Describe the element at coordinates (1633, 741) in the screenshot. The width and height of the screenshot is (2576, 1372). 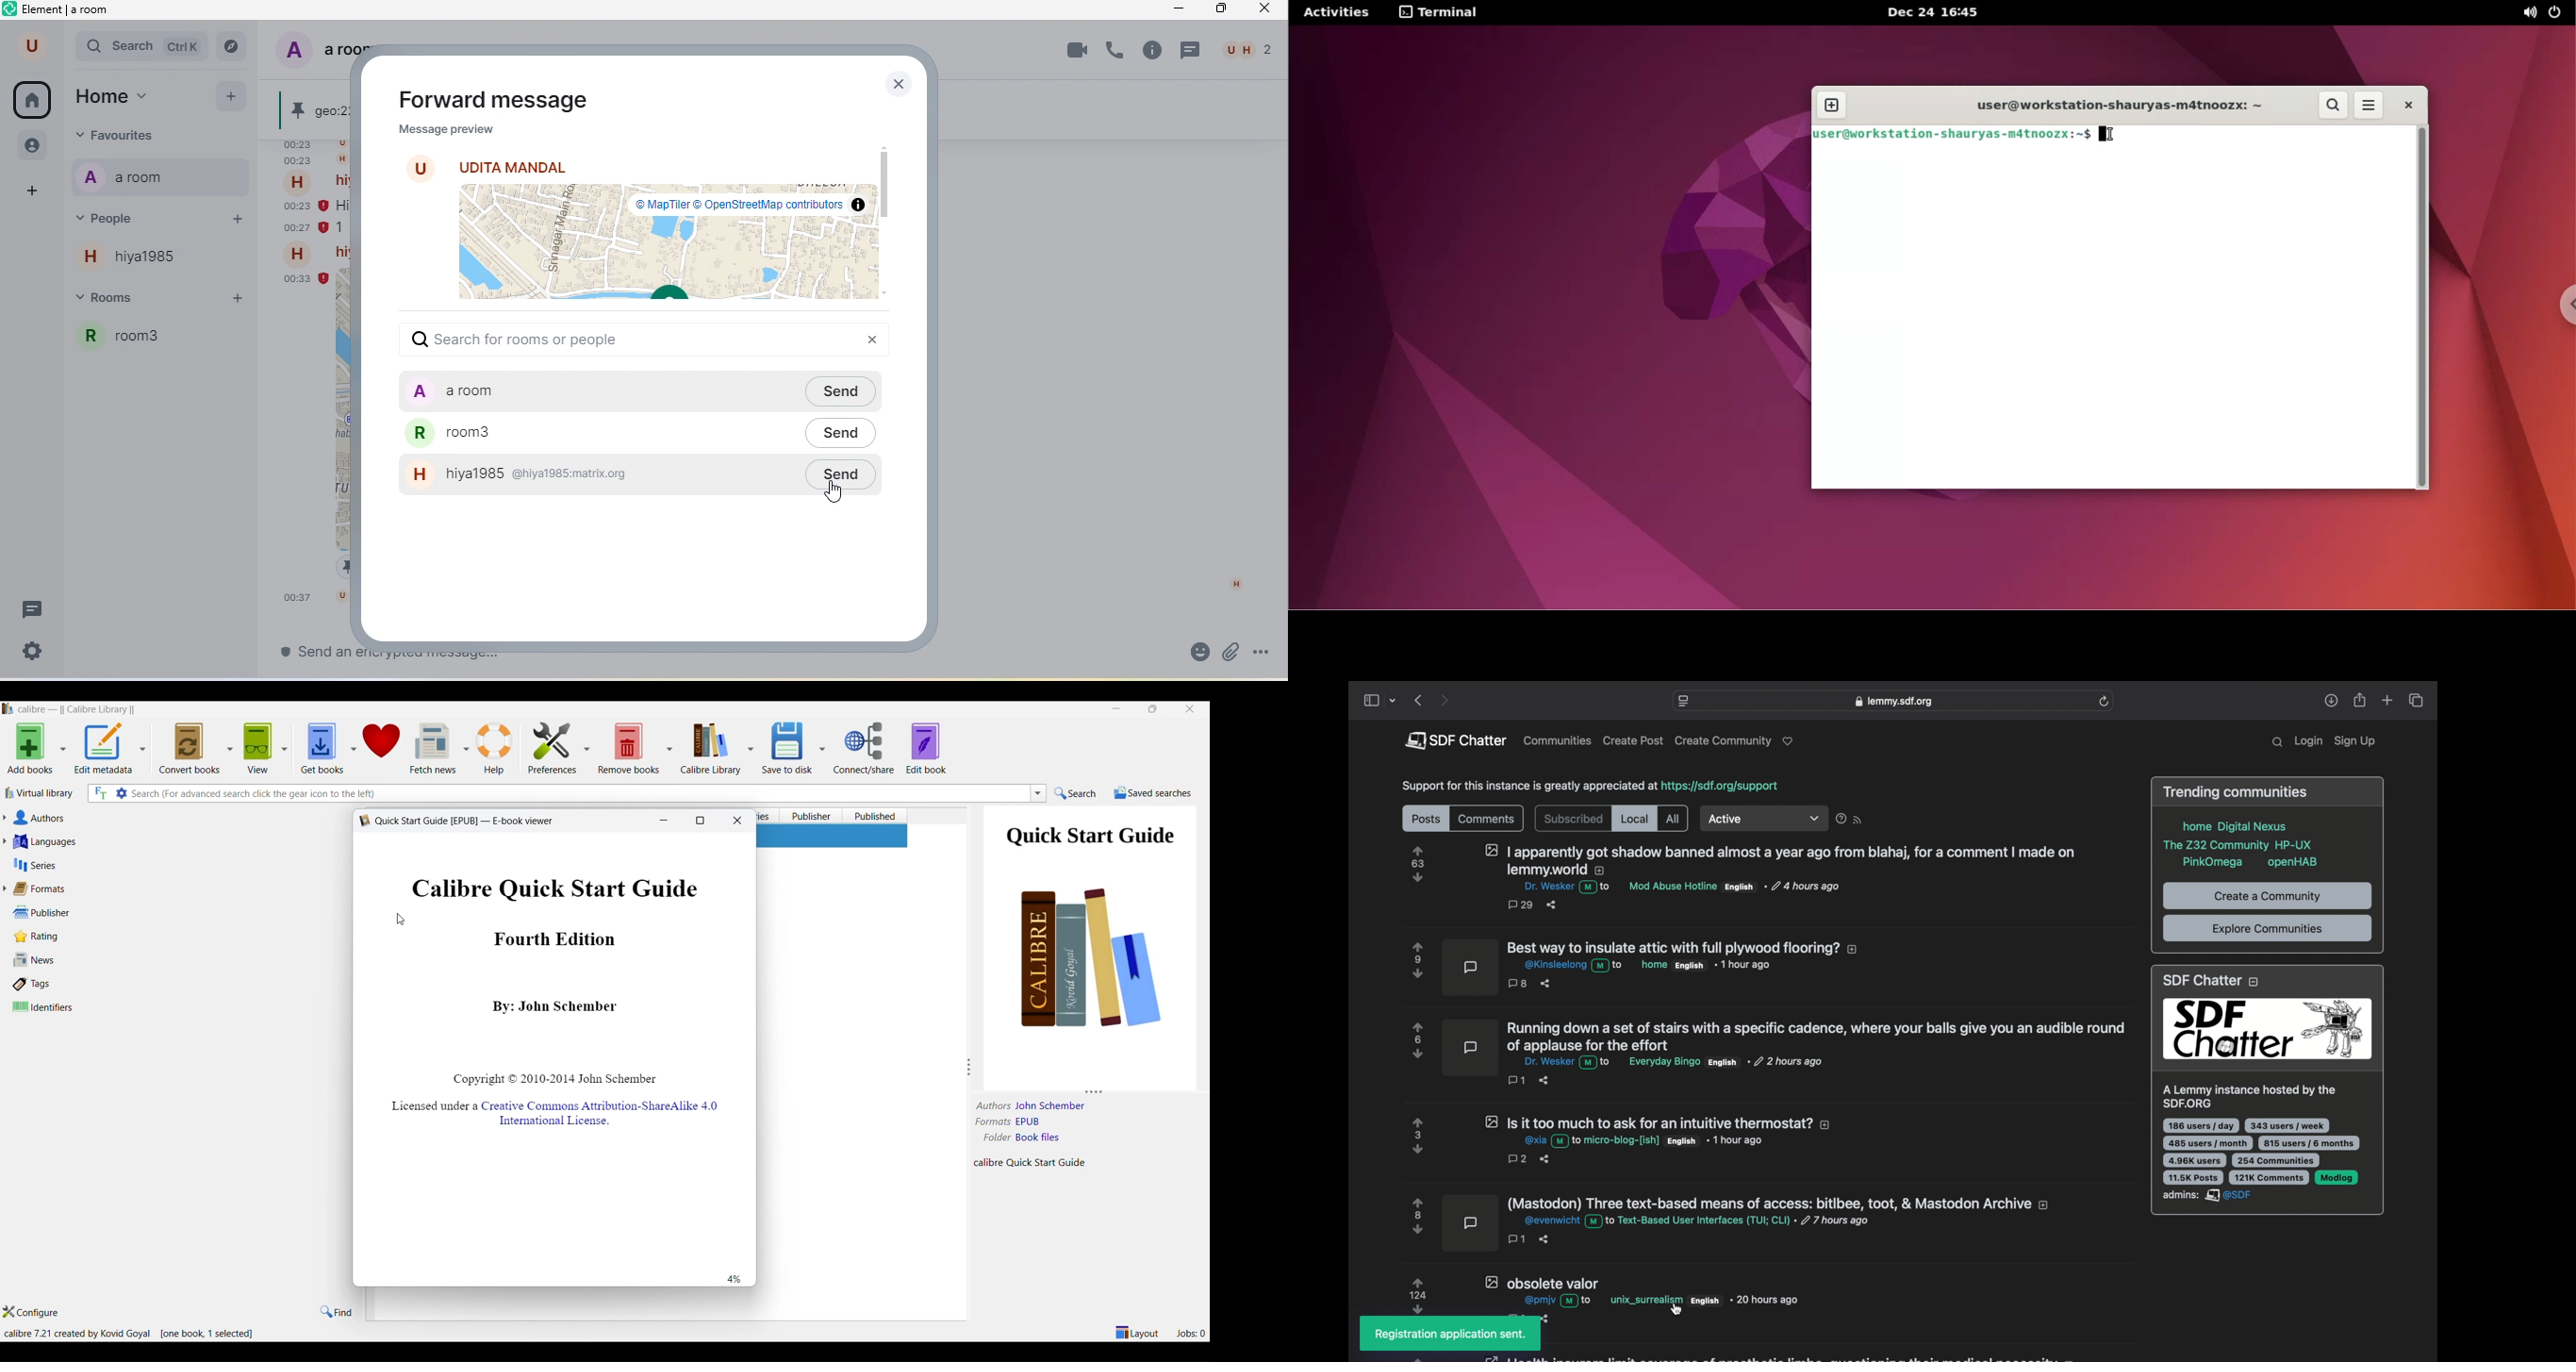
I see `create post` at that location.